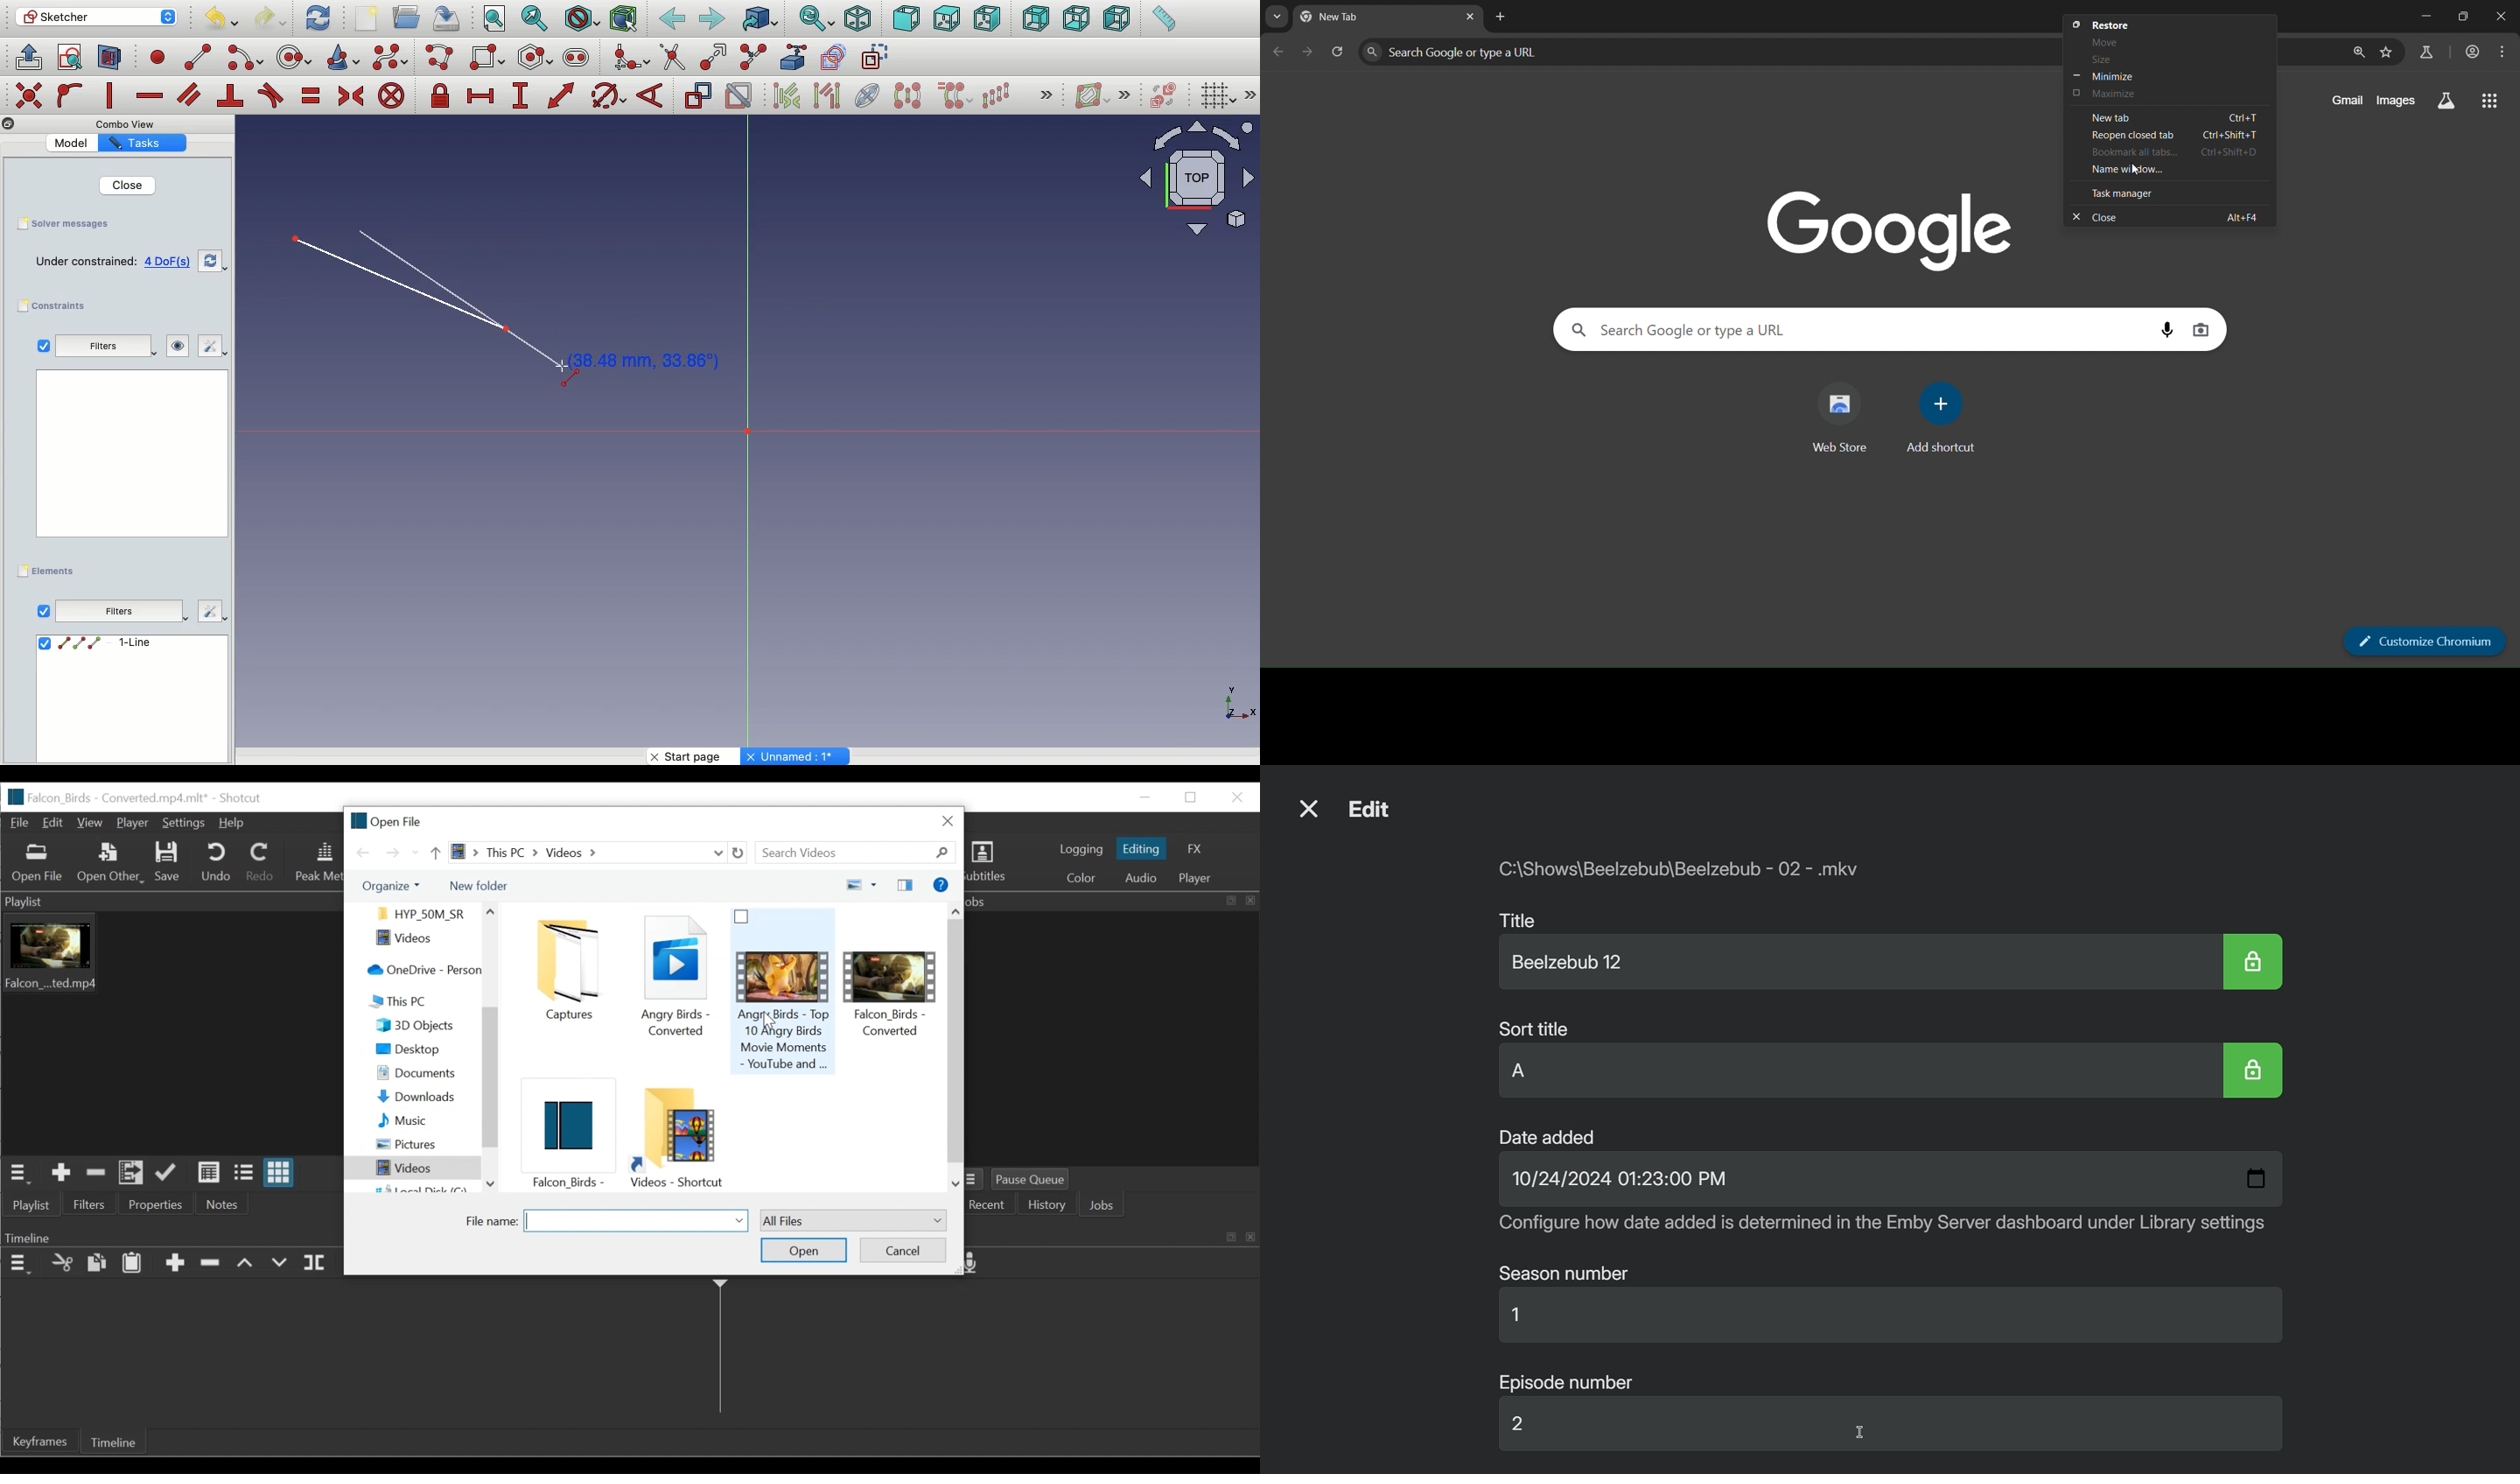 The image size is (2520, 1484). What do you see at coordinates (859, 853) in the screenshot?
I see `Search` at bounding box center [859, 853].